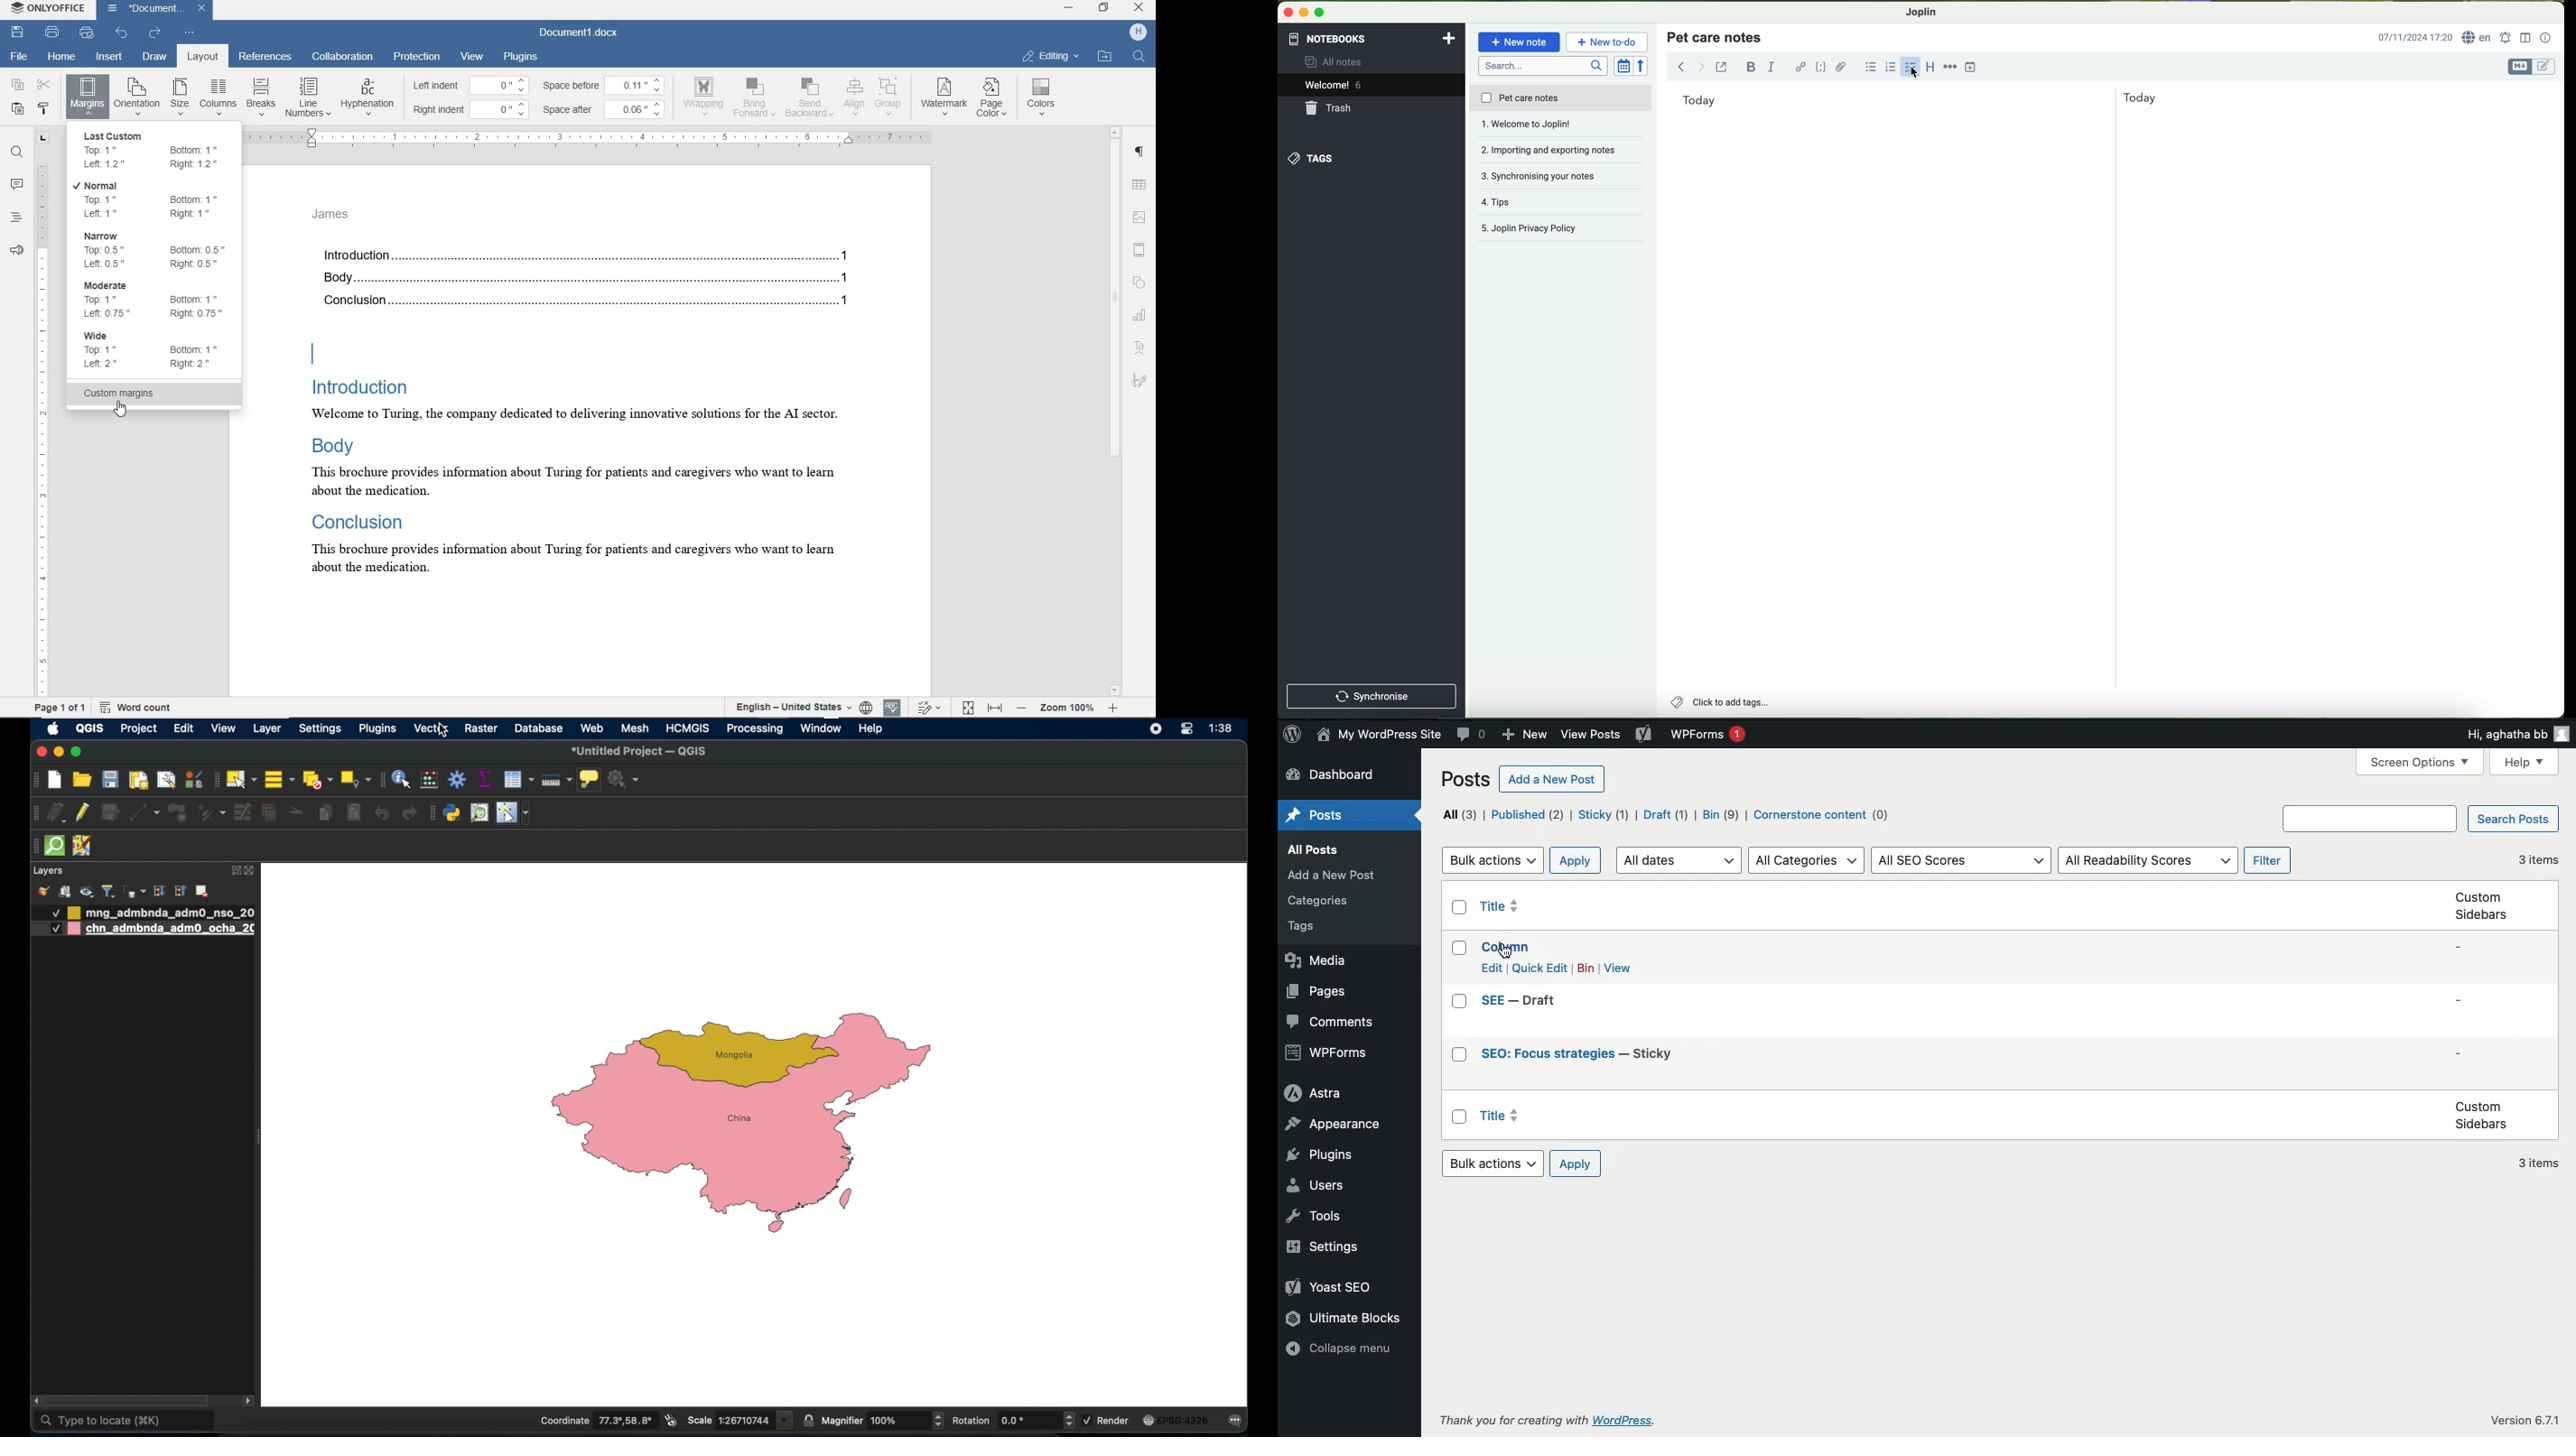 This screenshot has width=2576, height=1456. What do you see at coordinates (638, 109) in the screenshot?
I see `0.06` at bounding box center [638, 109].